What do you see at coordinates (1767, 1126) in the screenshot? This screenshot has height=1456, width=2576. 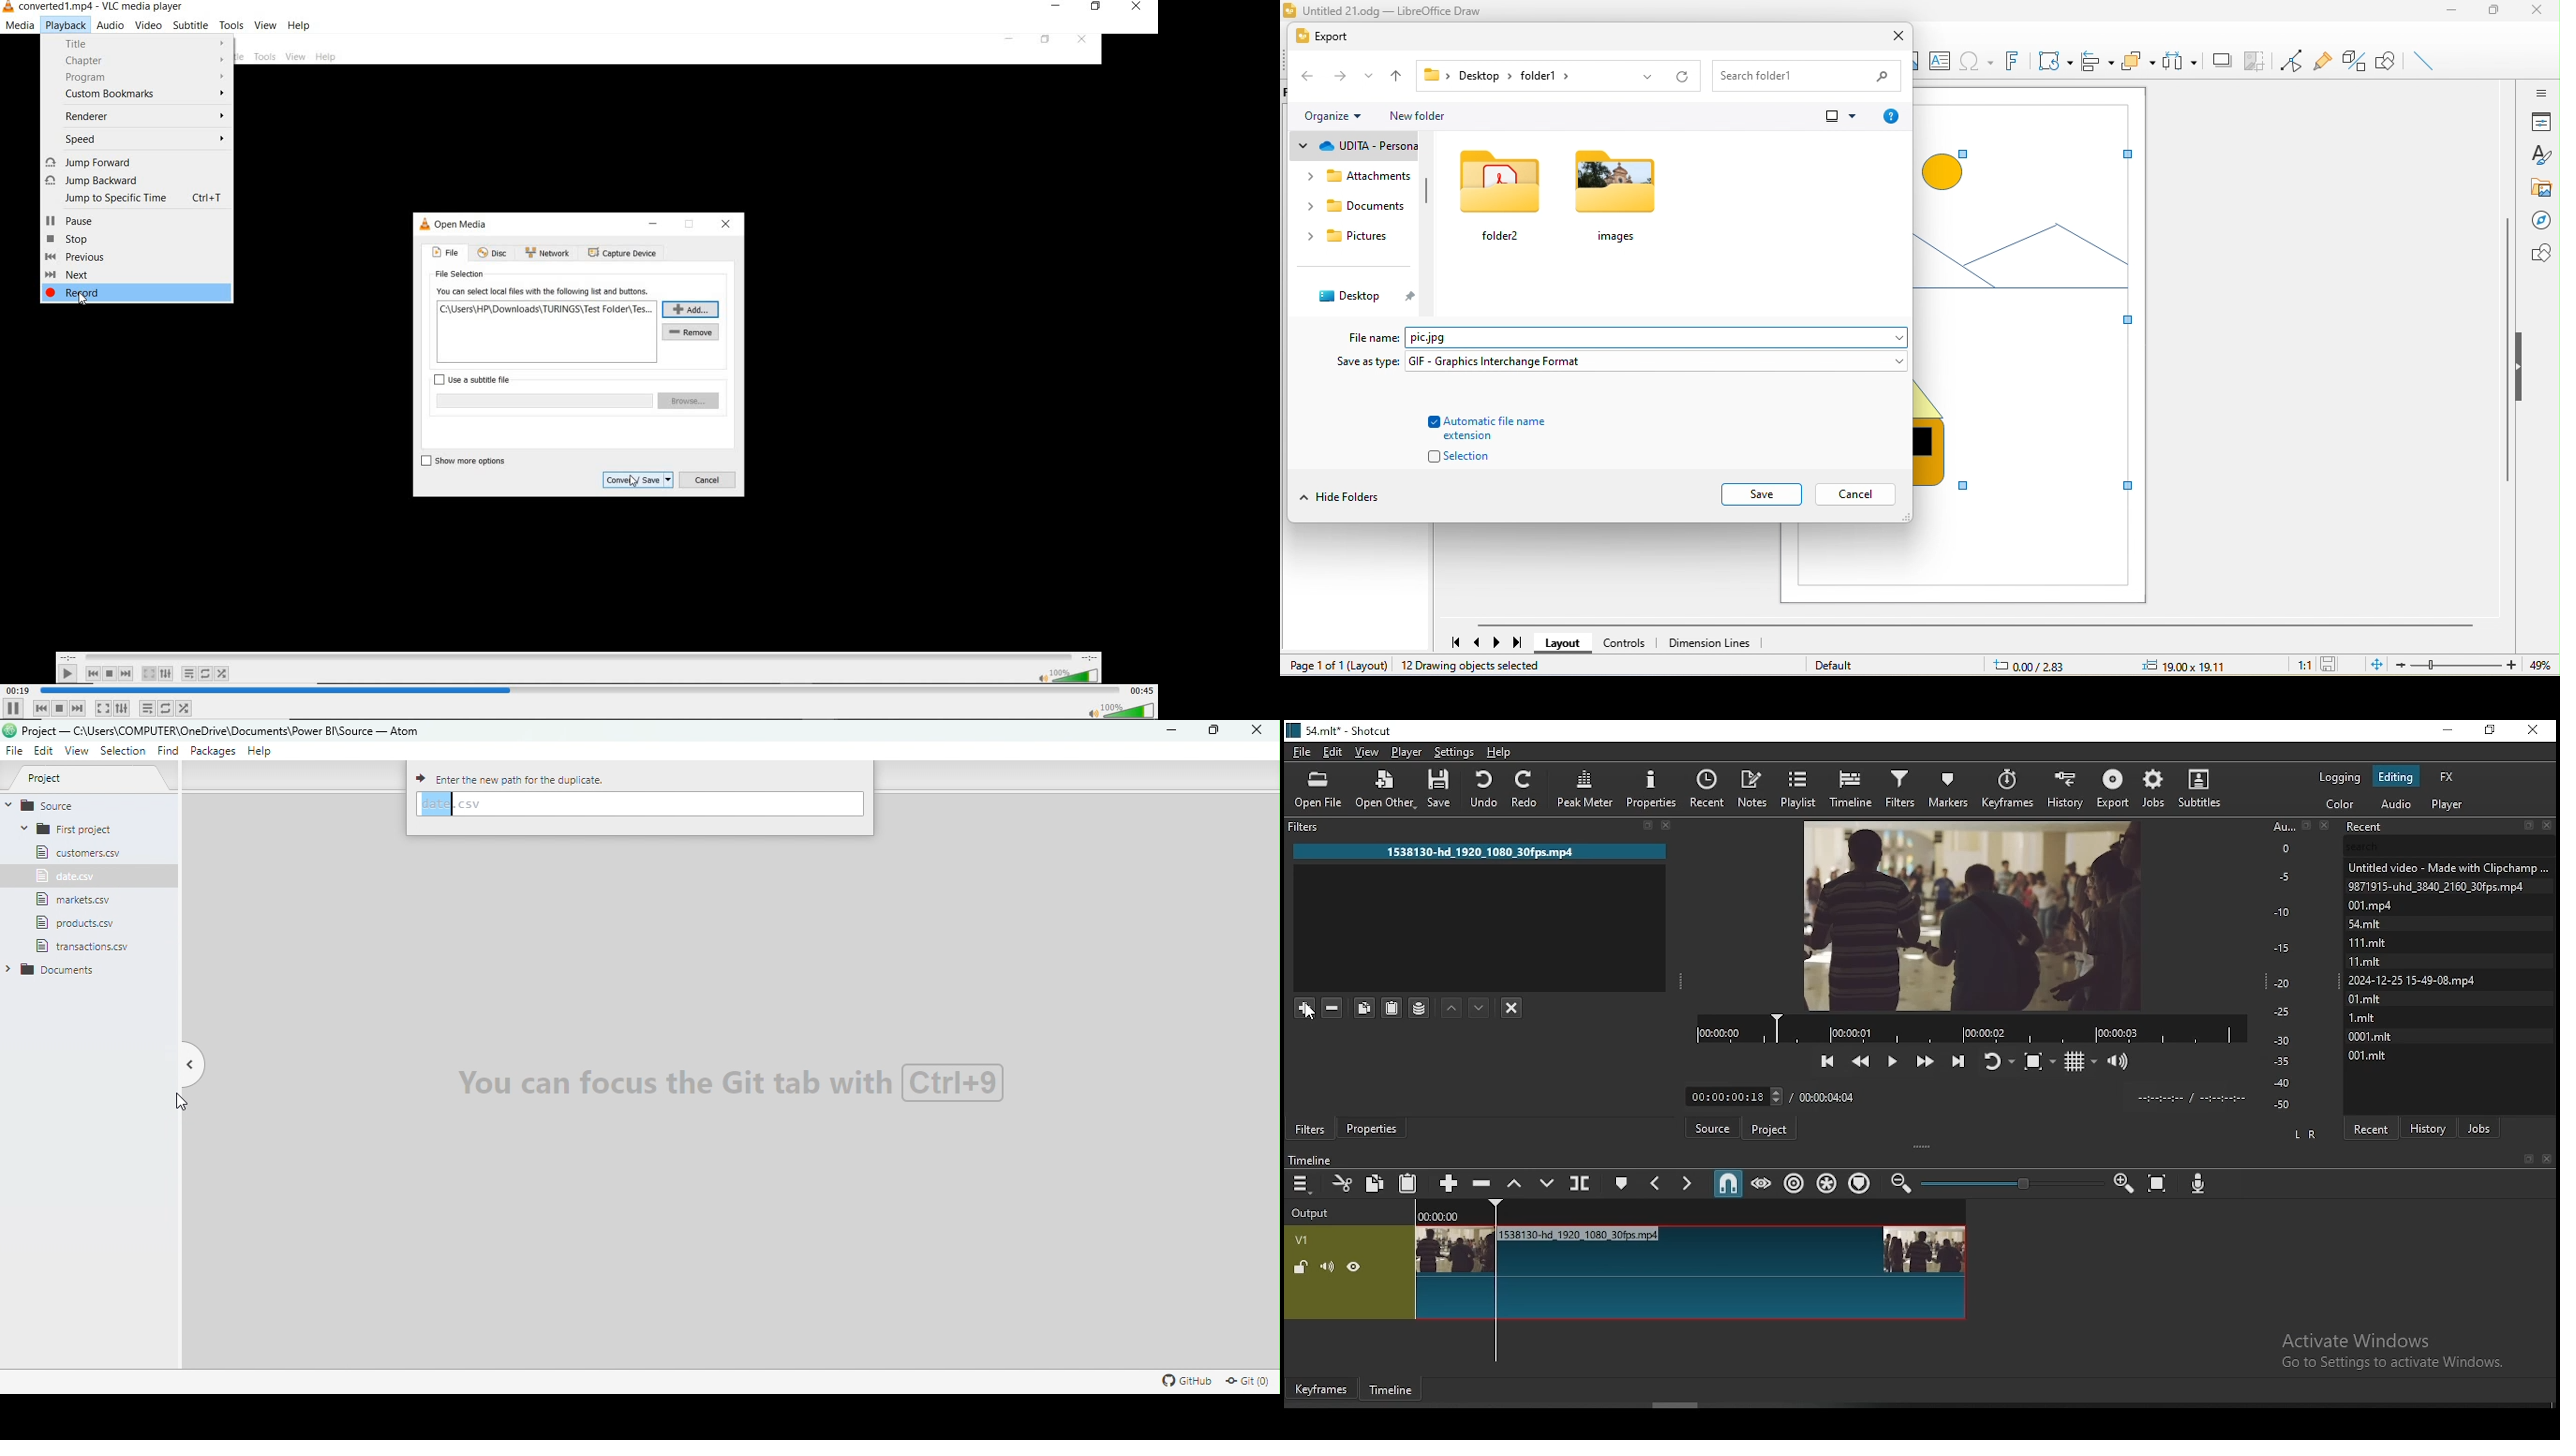 I see `project` at bounding box center [1767, 1126].